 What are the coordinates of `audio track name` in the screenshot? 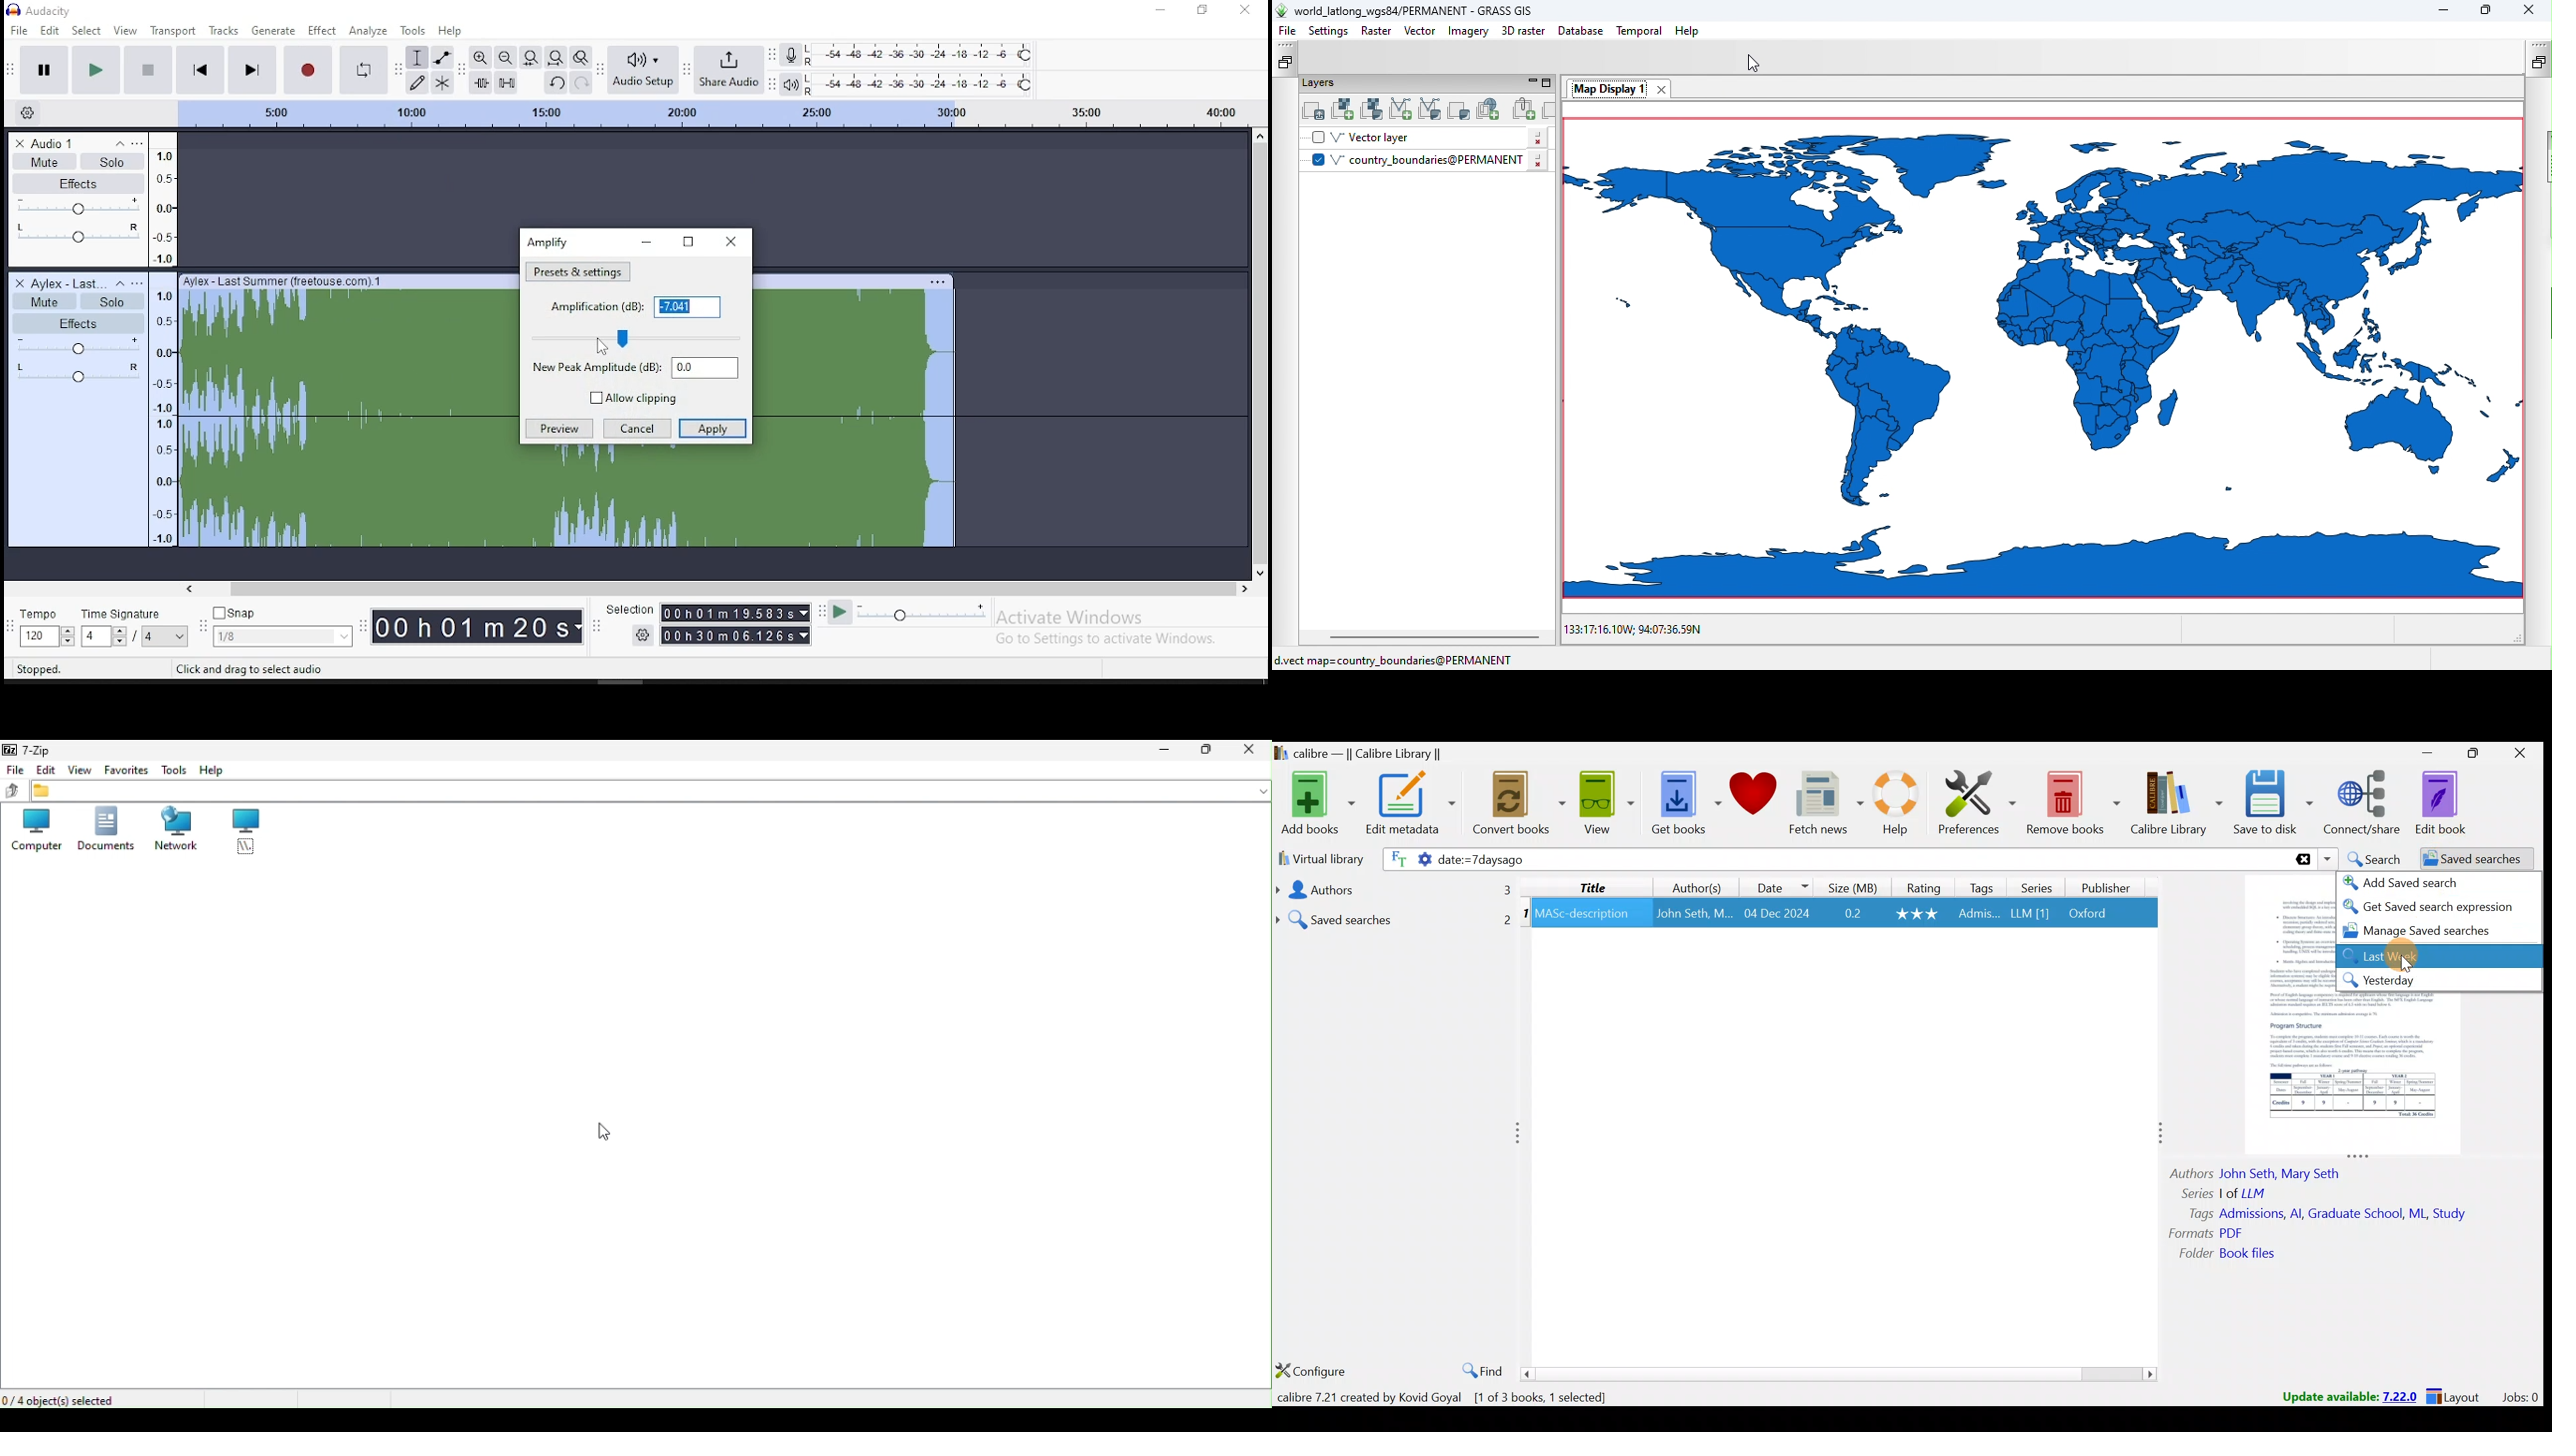 It's located at (69, 282).